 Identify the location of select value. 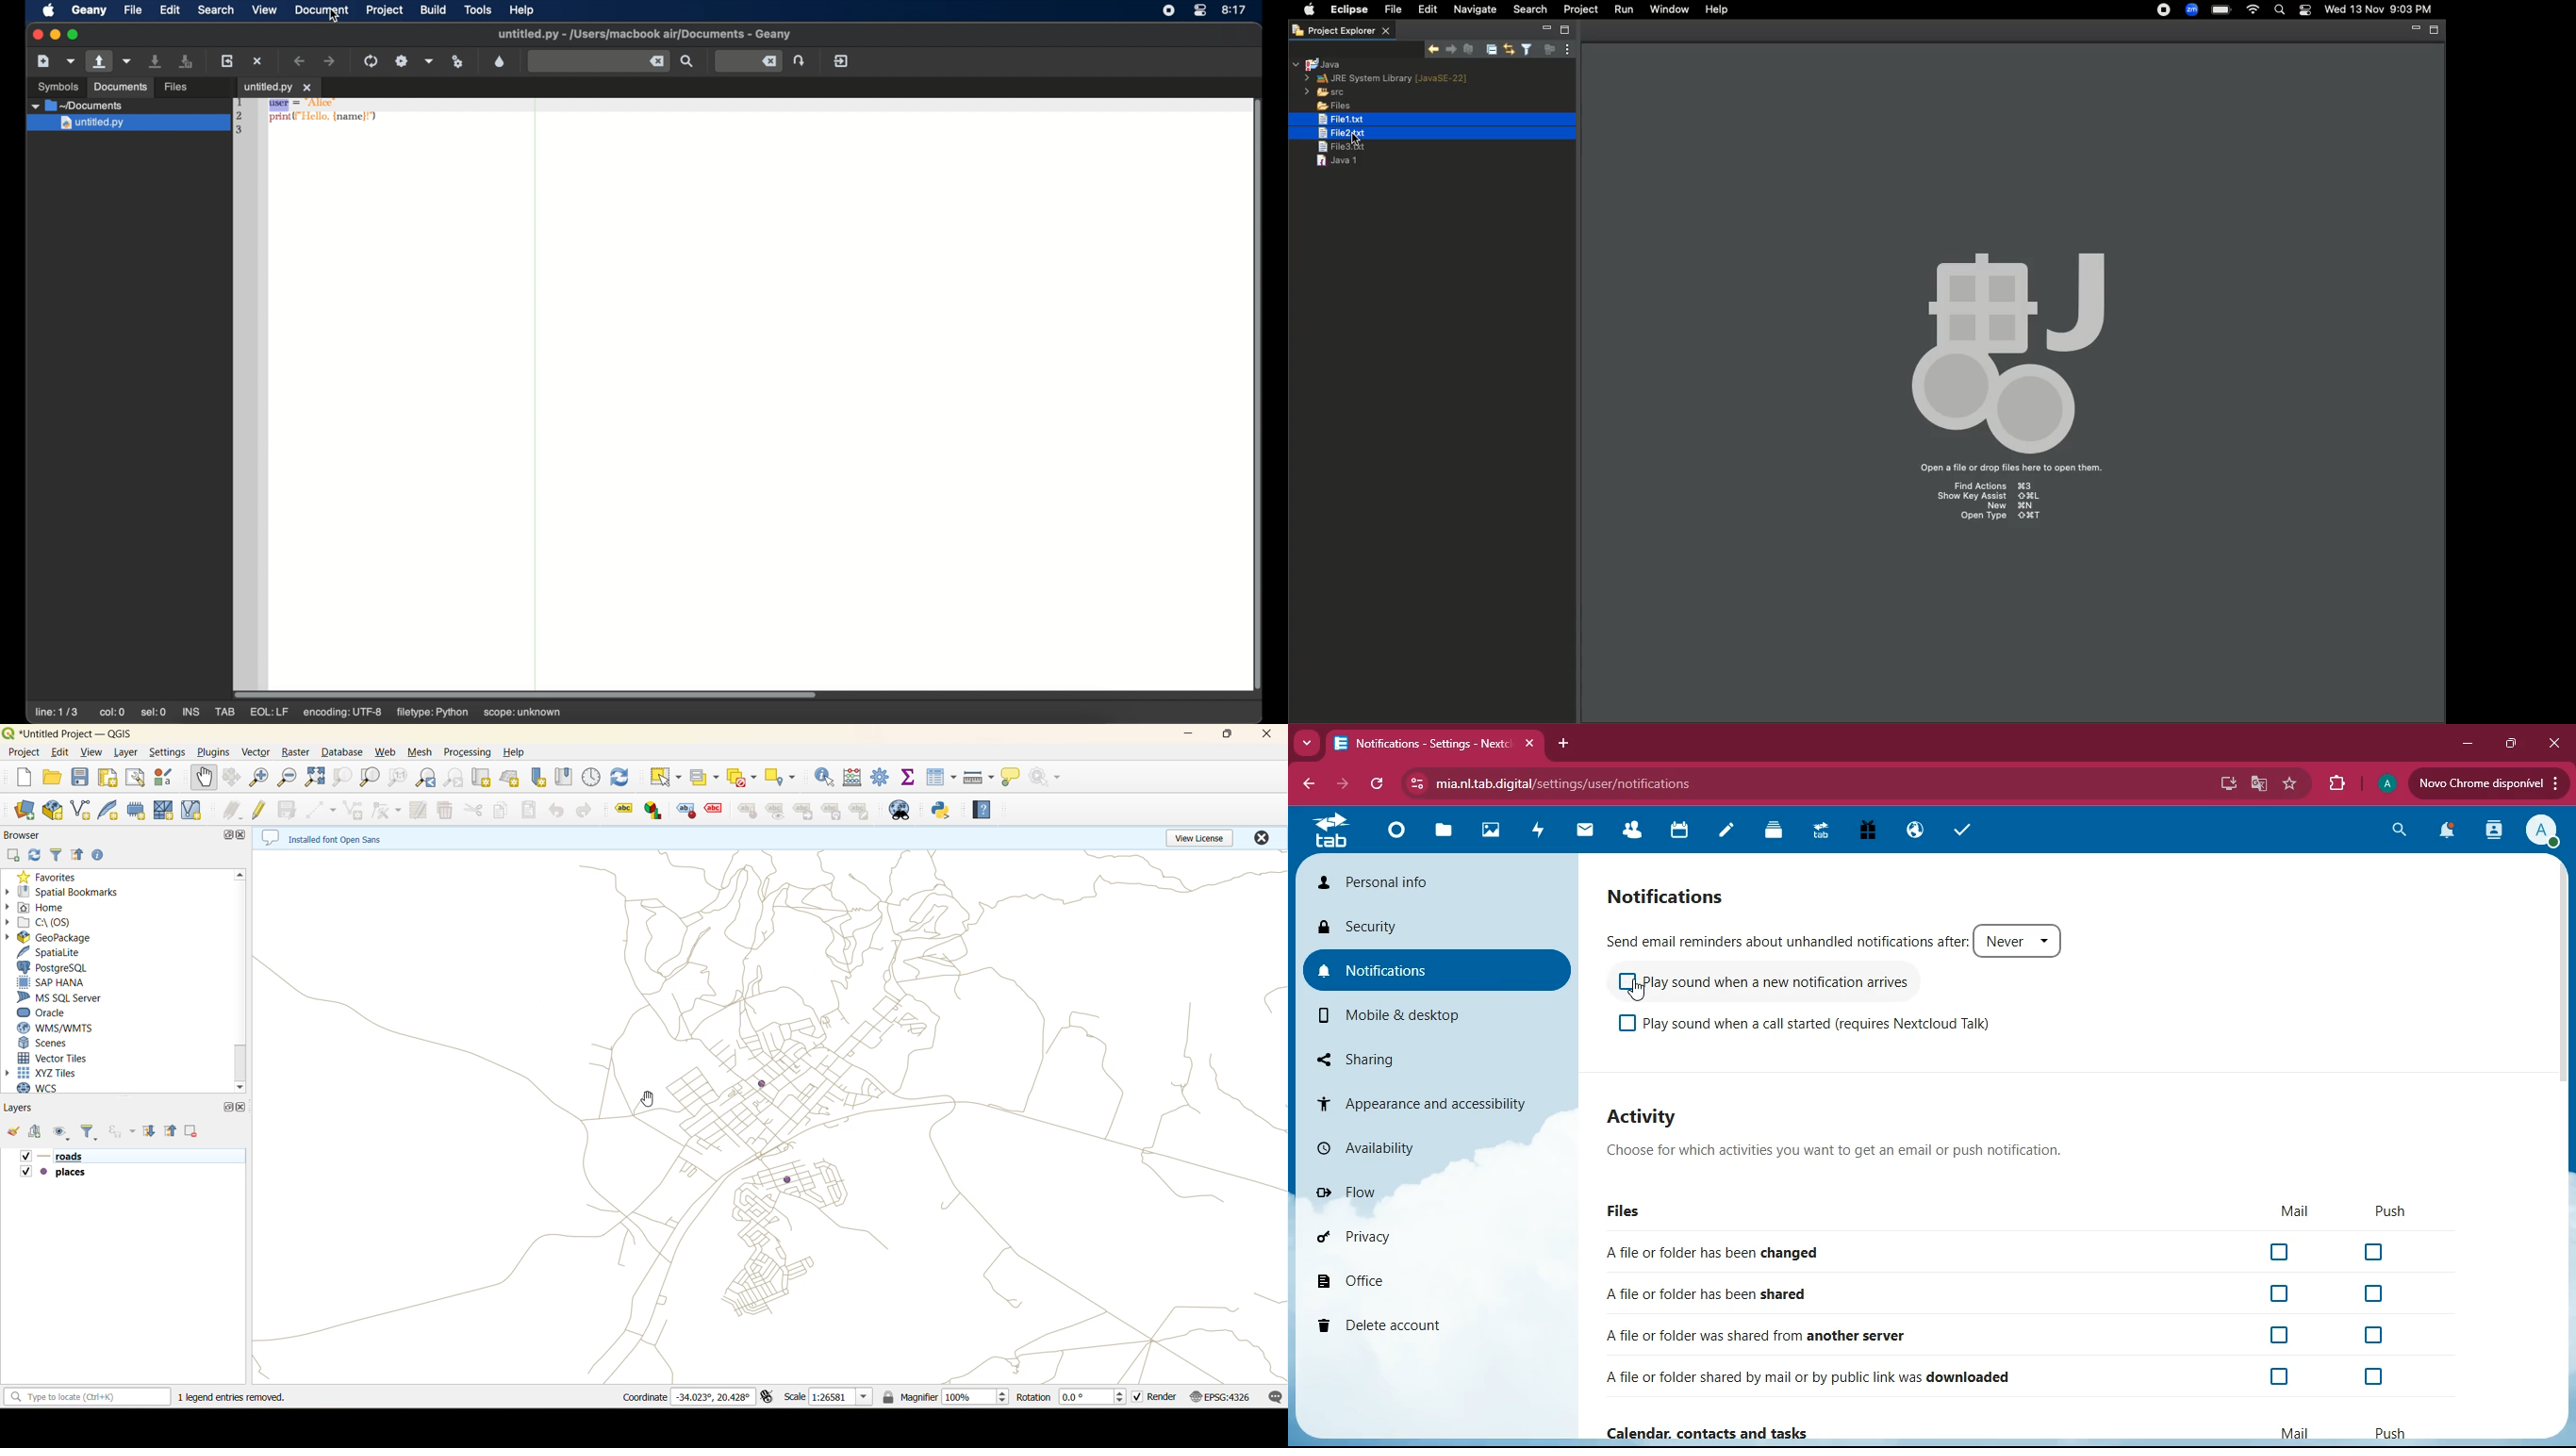
(707, 778).